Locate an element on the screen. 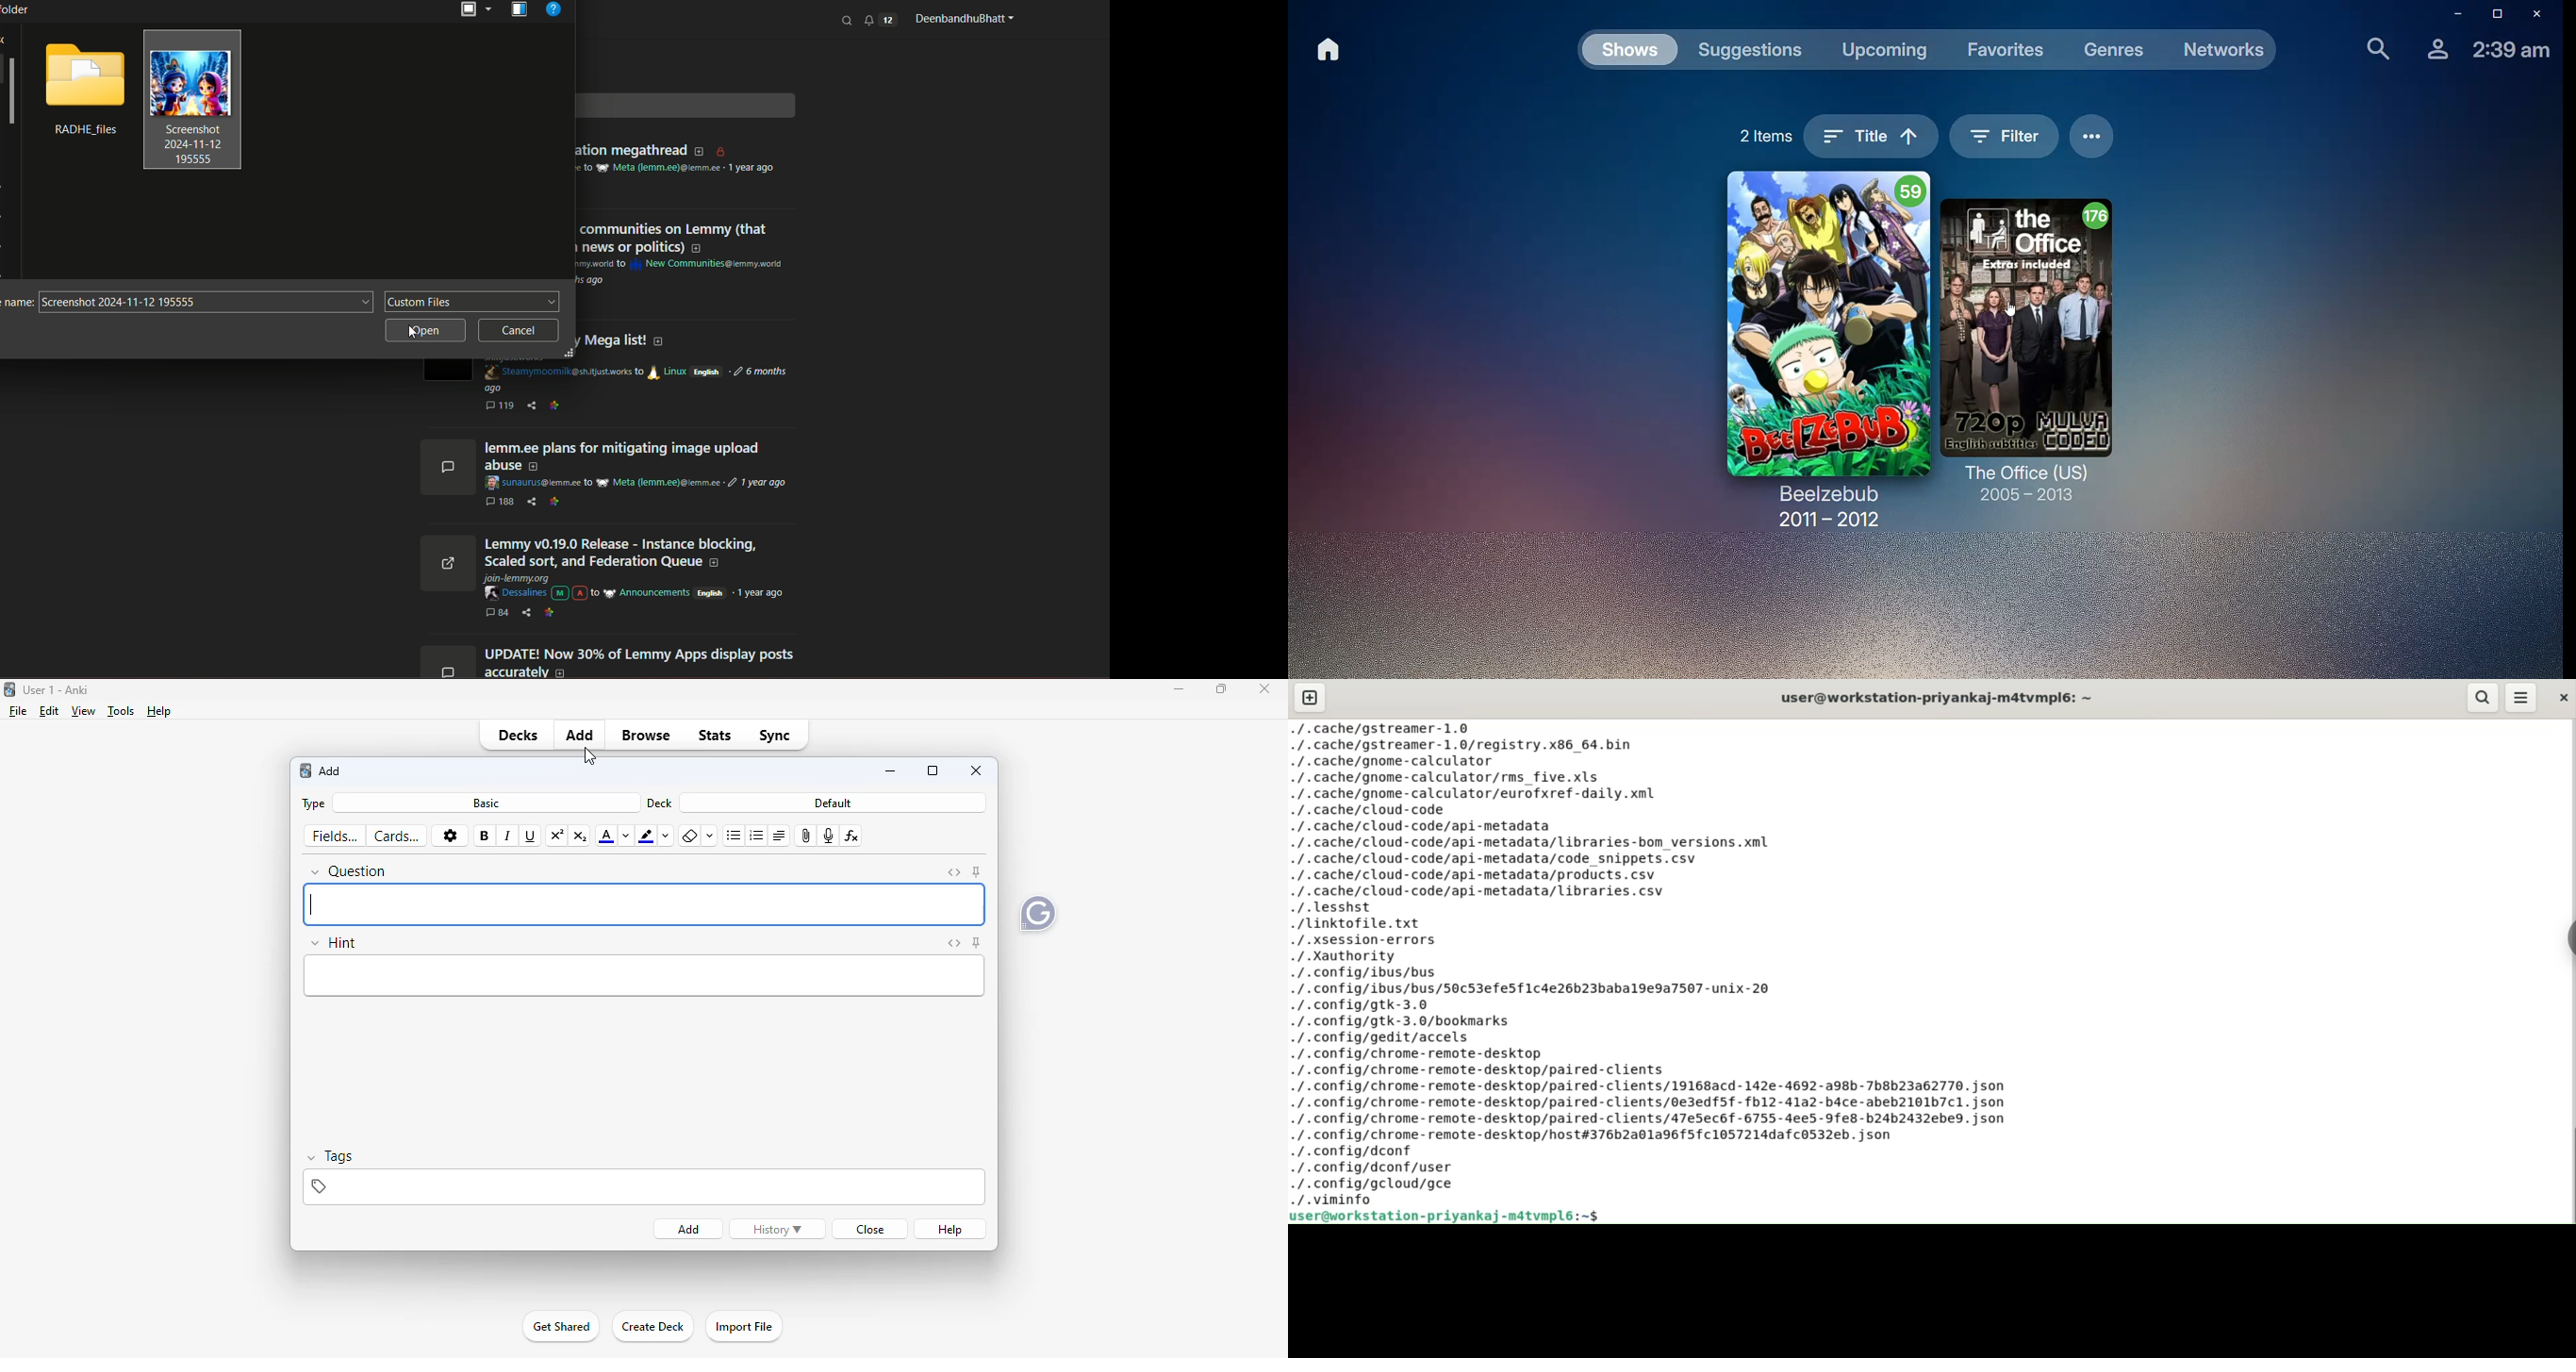 The height and width of the screenshot is (1372, 2576). visual is located at coordinates (520, 10).